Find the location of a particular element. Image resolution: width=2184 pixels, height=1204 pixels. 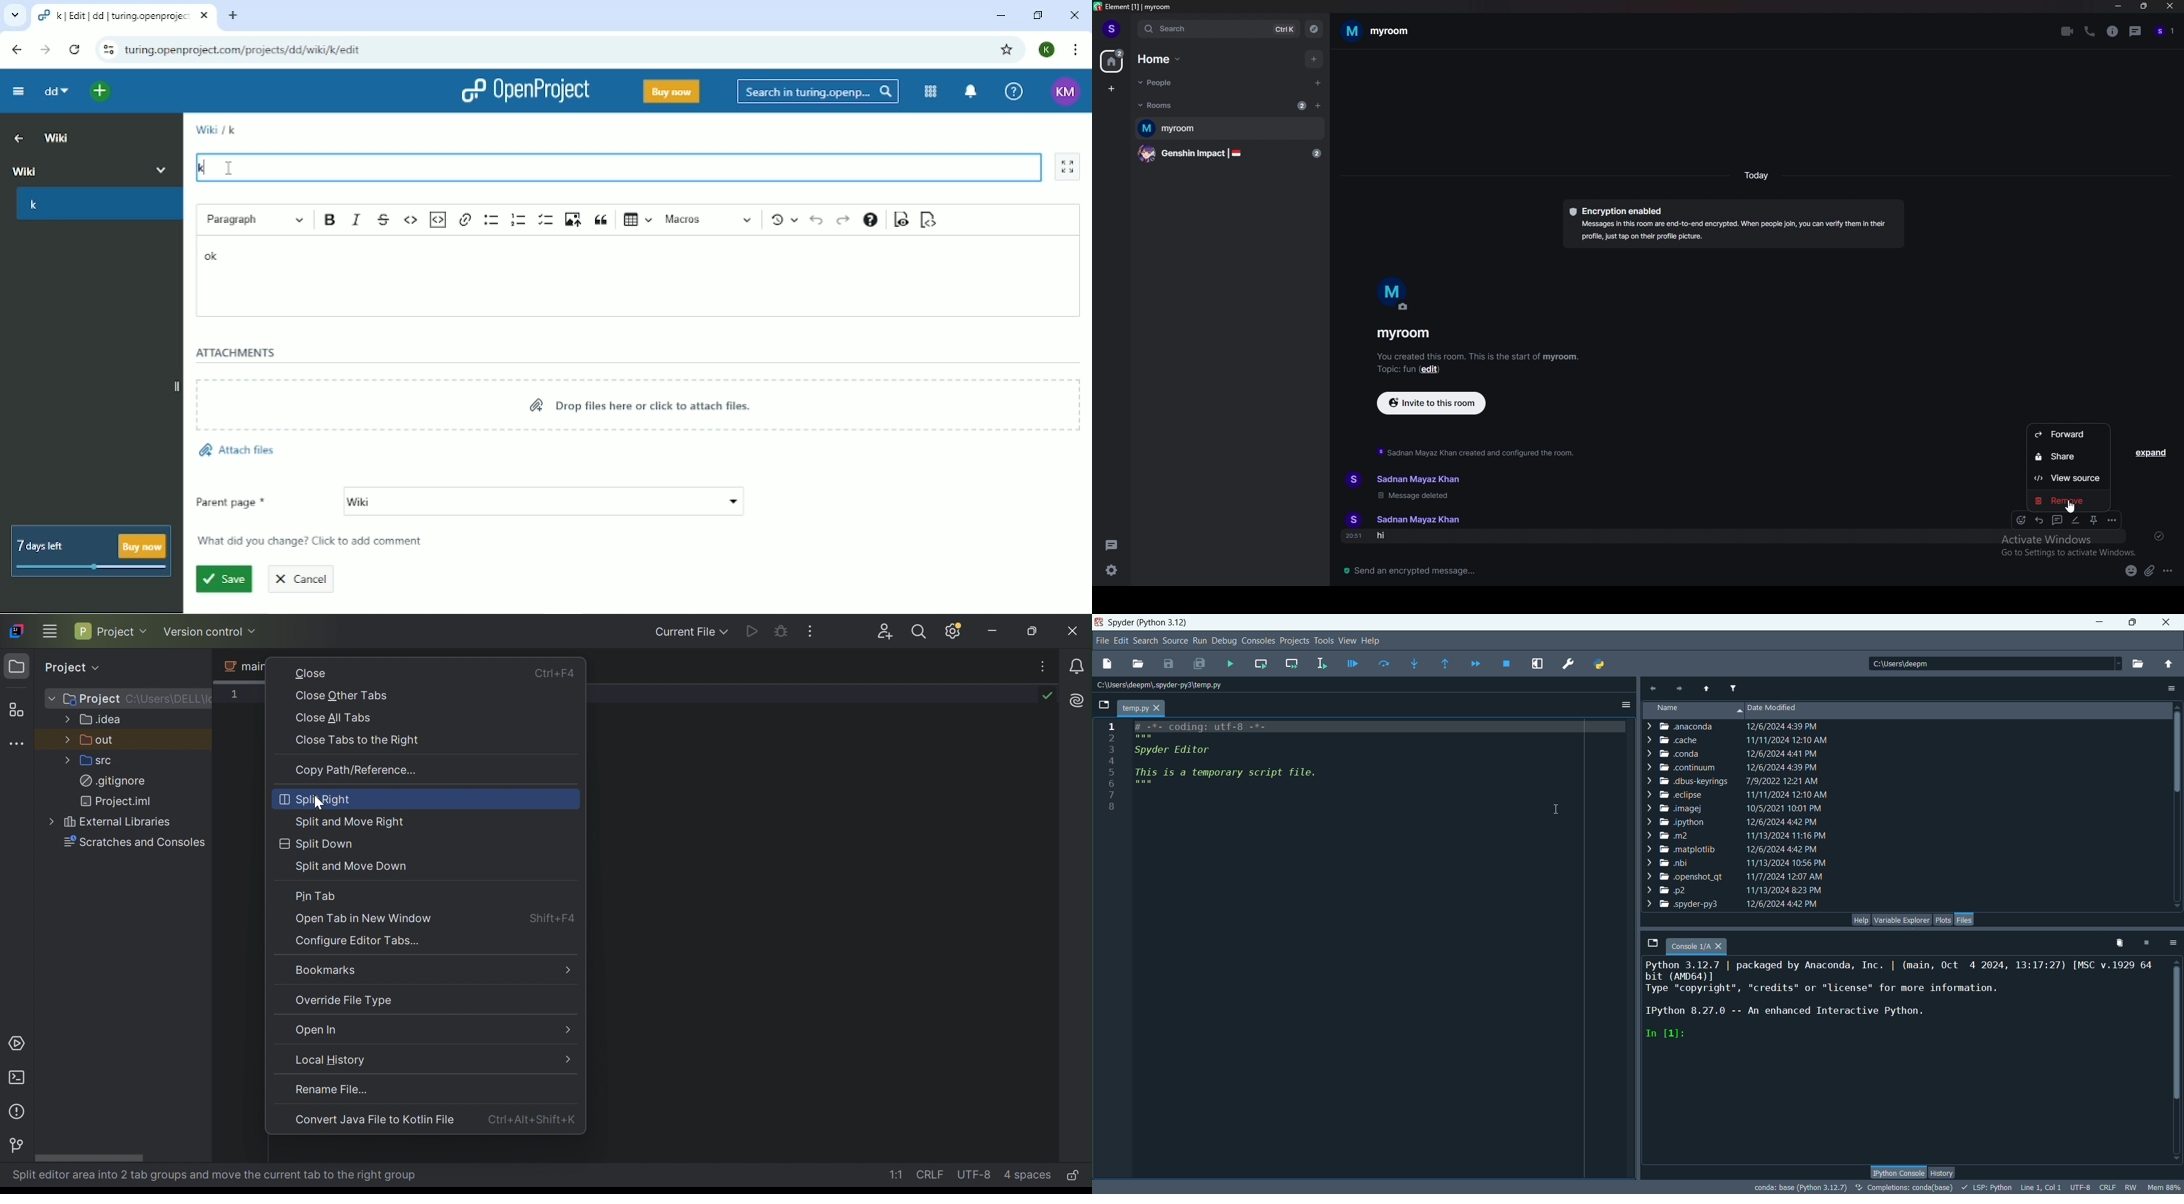

maximize is located at coordinates (2132, 621).